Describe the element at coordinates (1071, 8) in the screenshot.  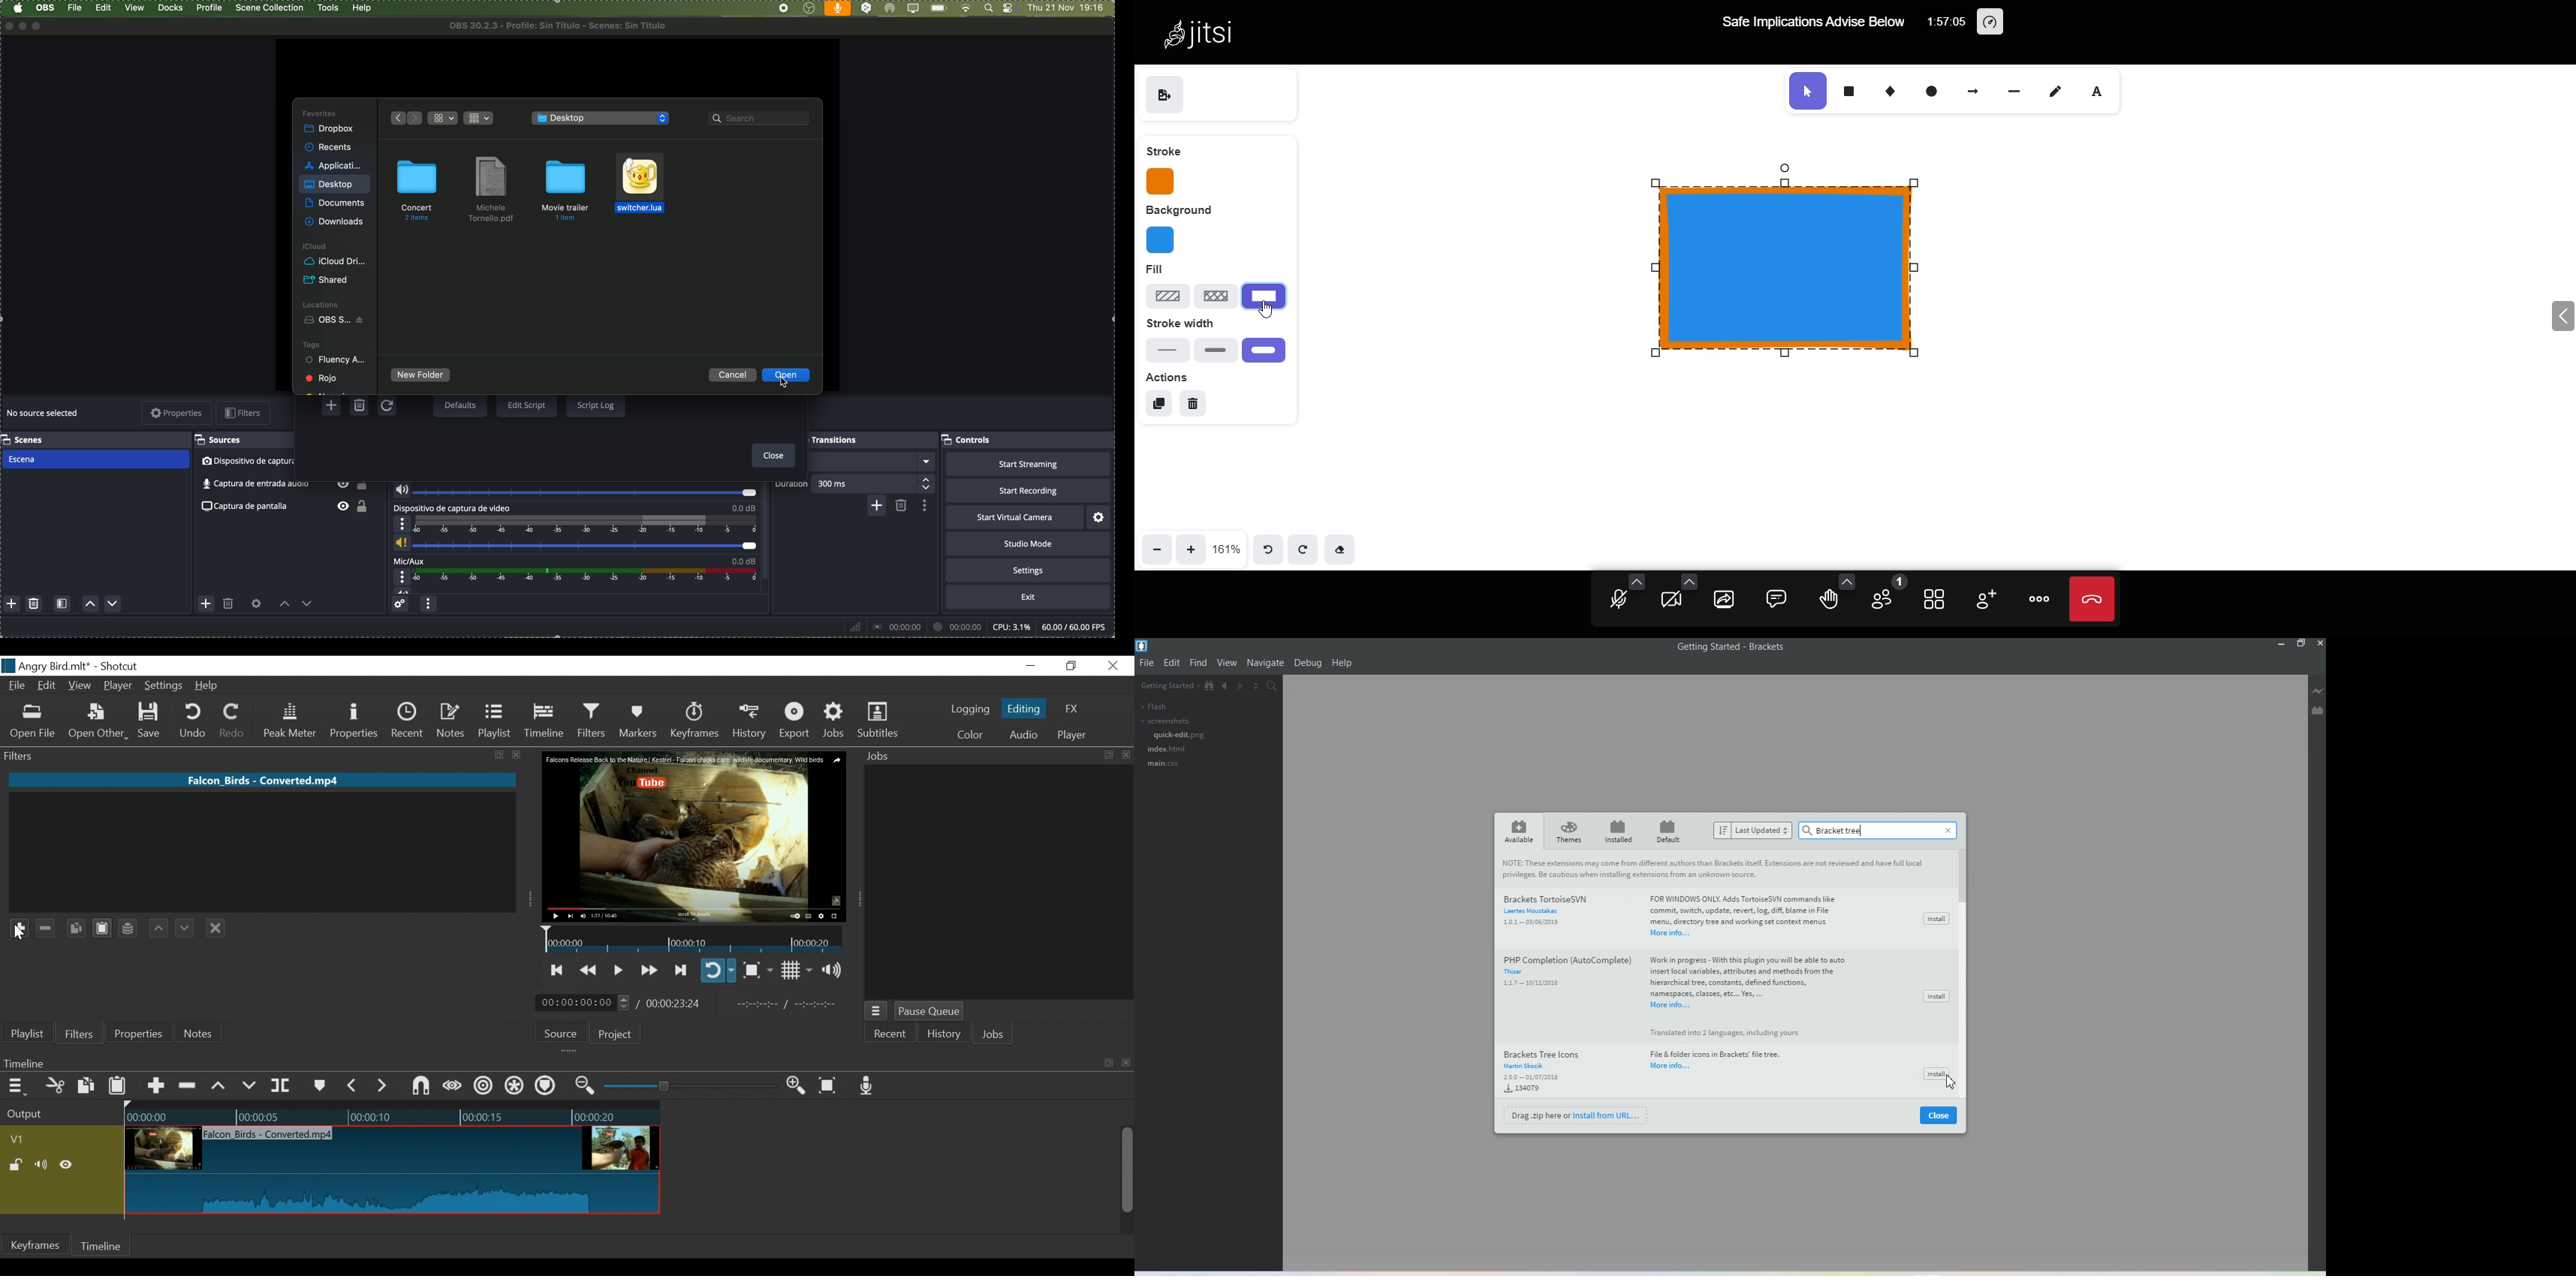
I see `date and hour` at that location.